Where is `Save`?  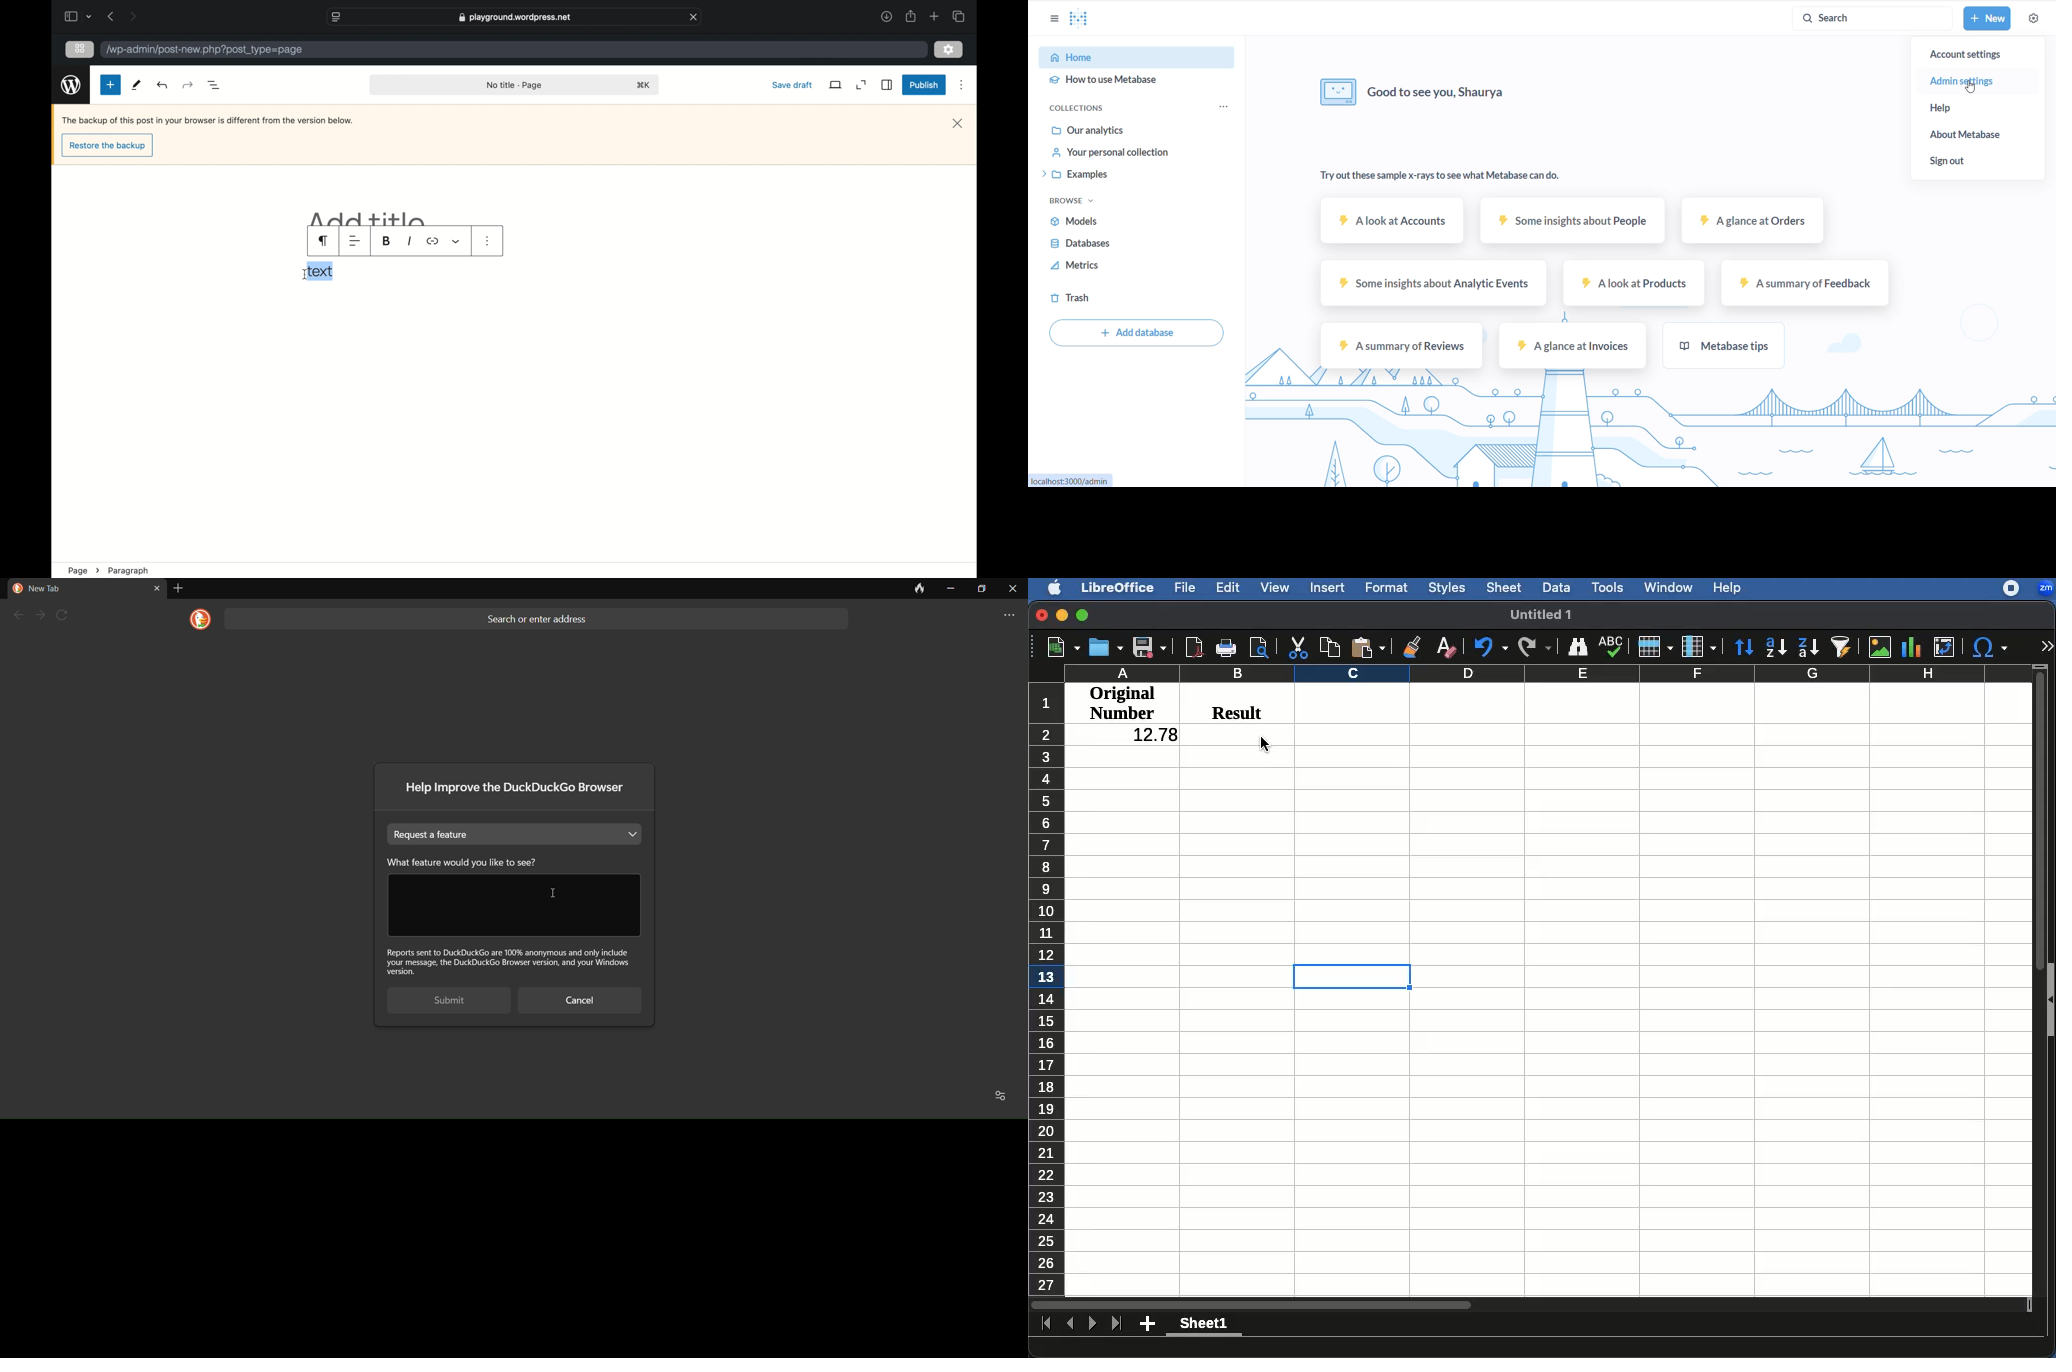 Save is located at coordinates (1150, 648).